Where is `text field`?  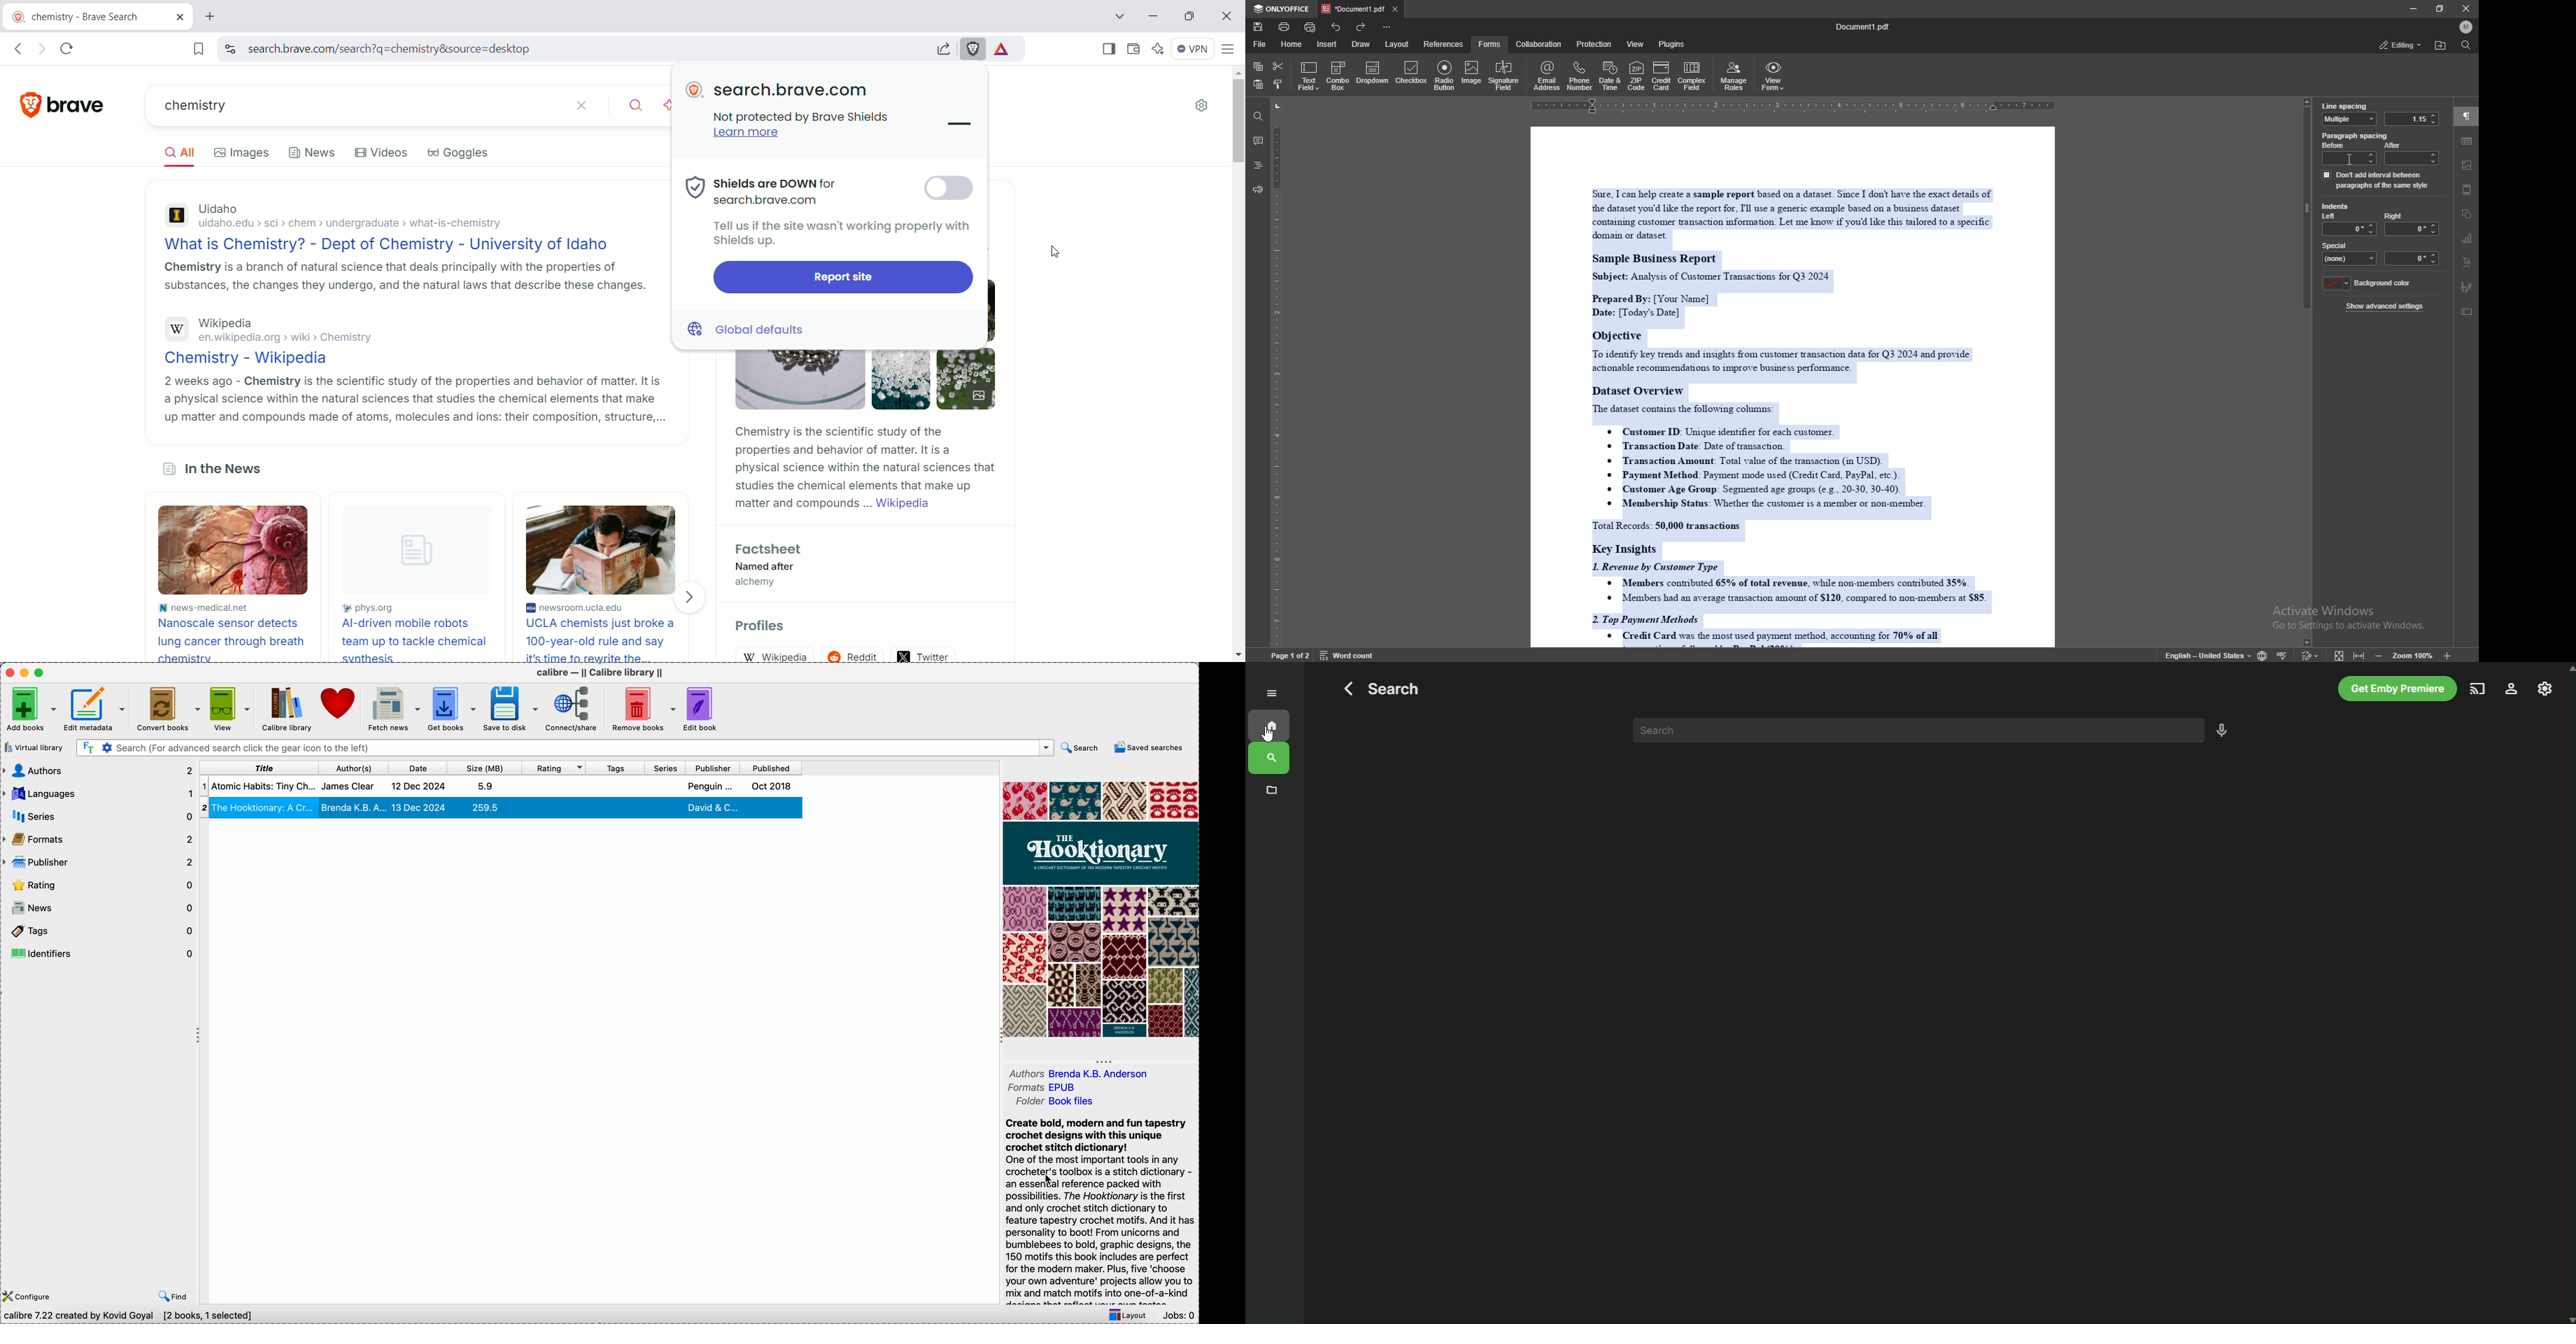
text field is located at coordinates (1309, 76).